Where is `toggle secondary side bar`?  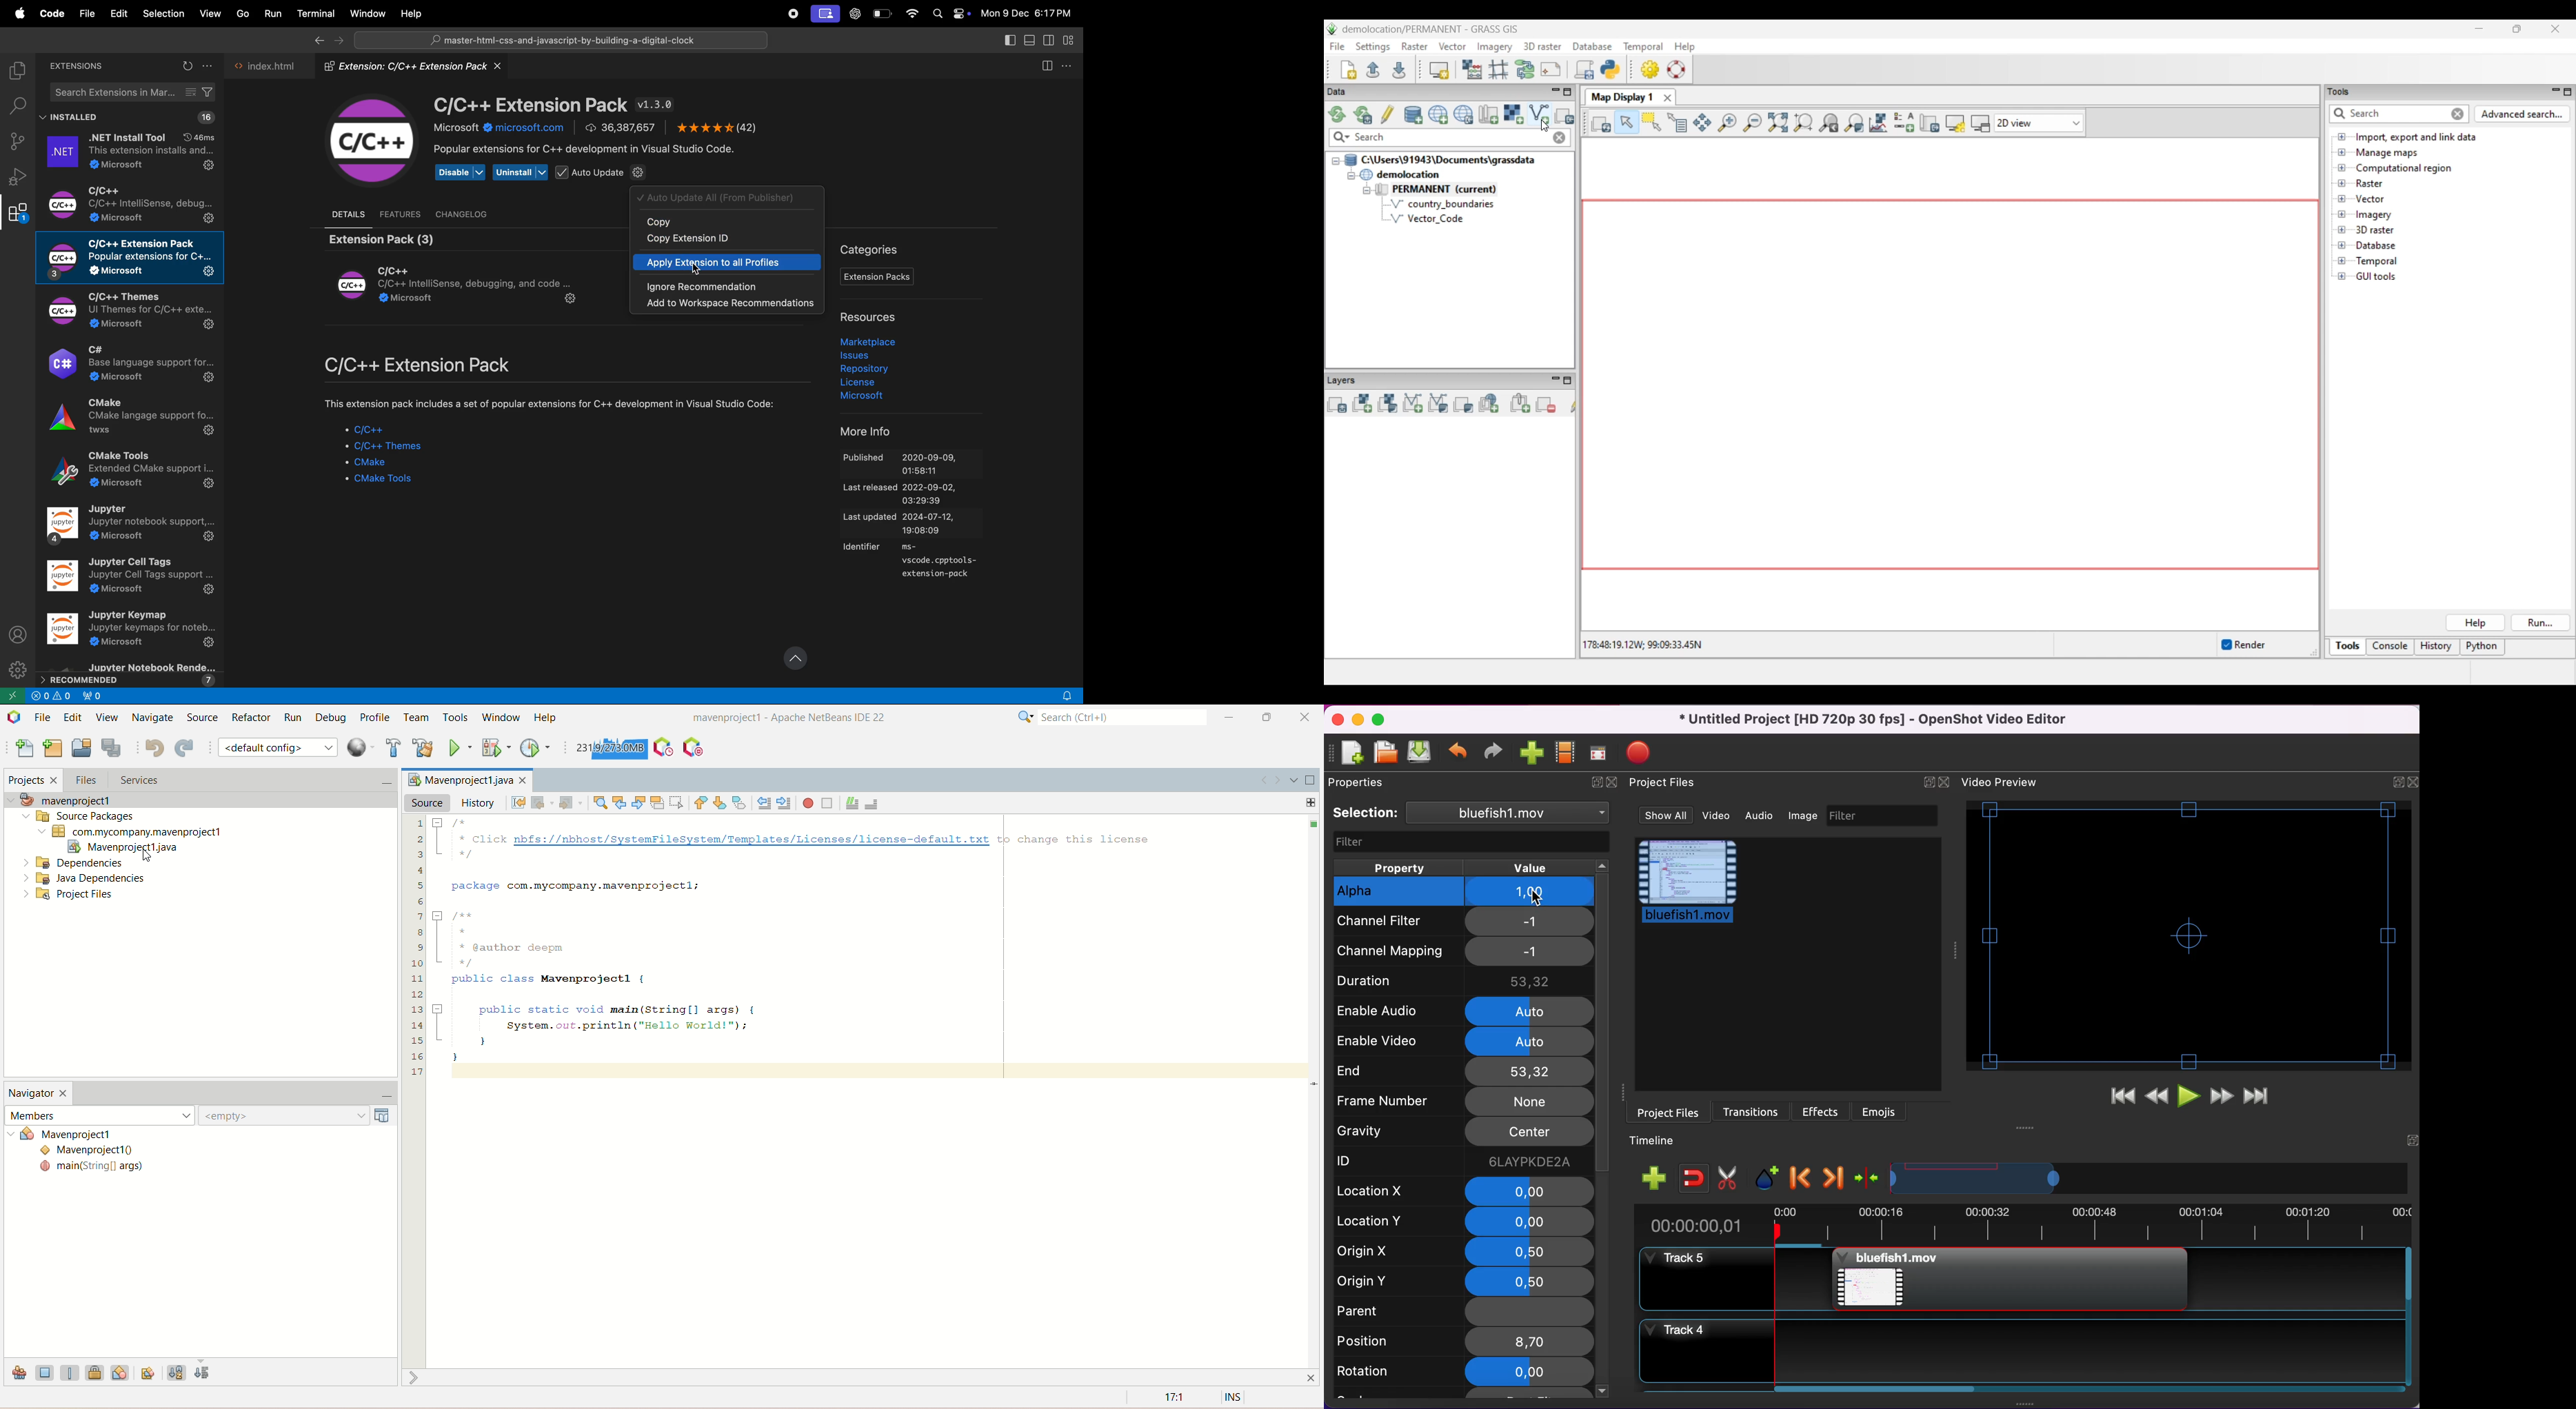
toggle secondary side bar is located at coordinates (1008, 40).